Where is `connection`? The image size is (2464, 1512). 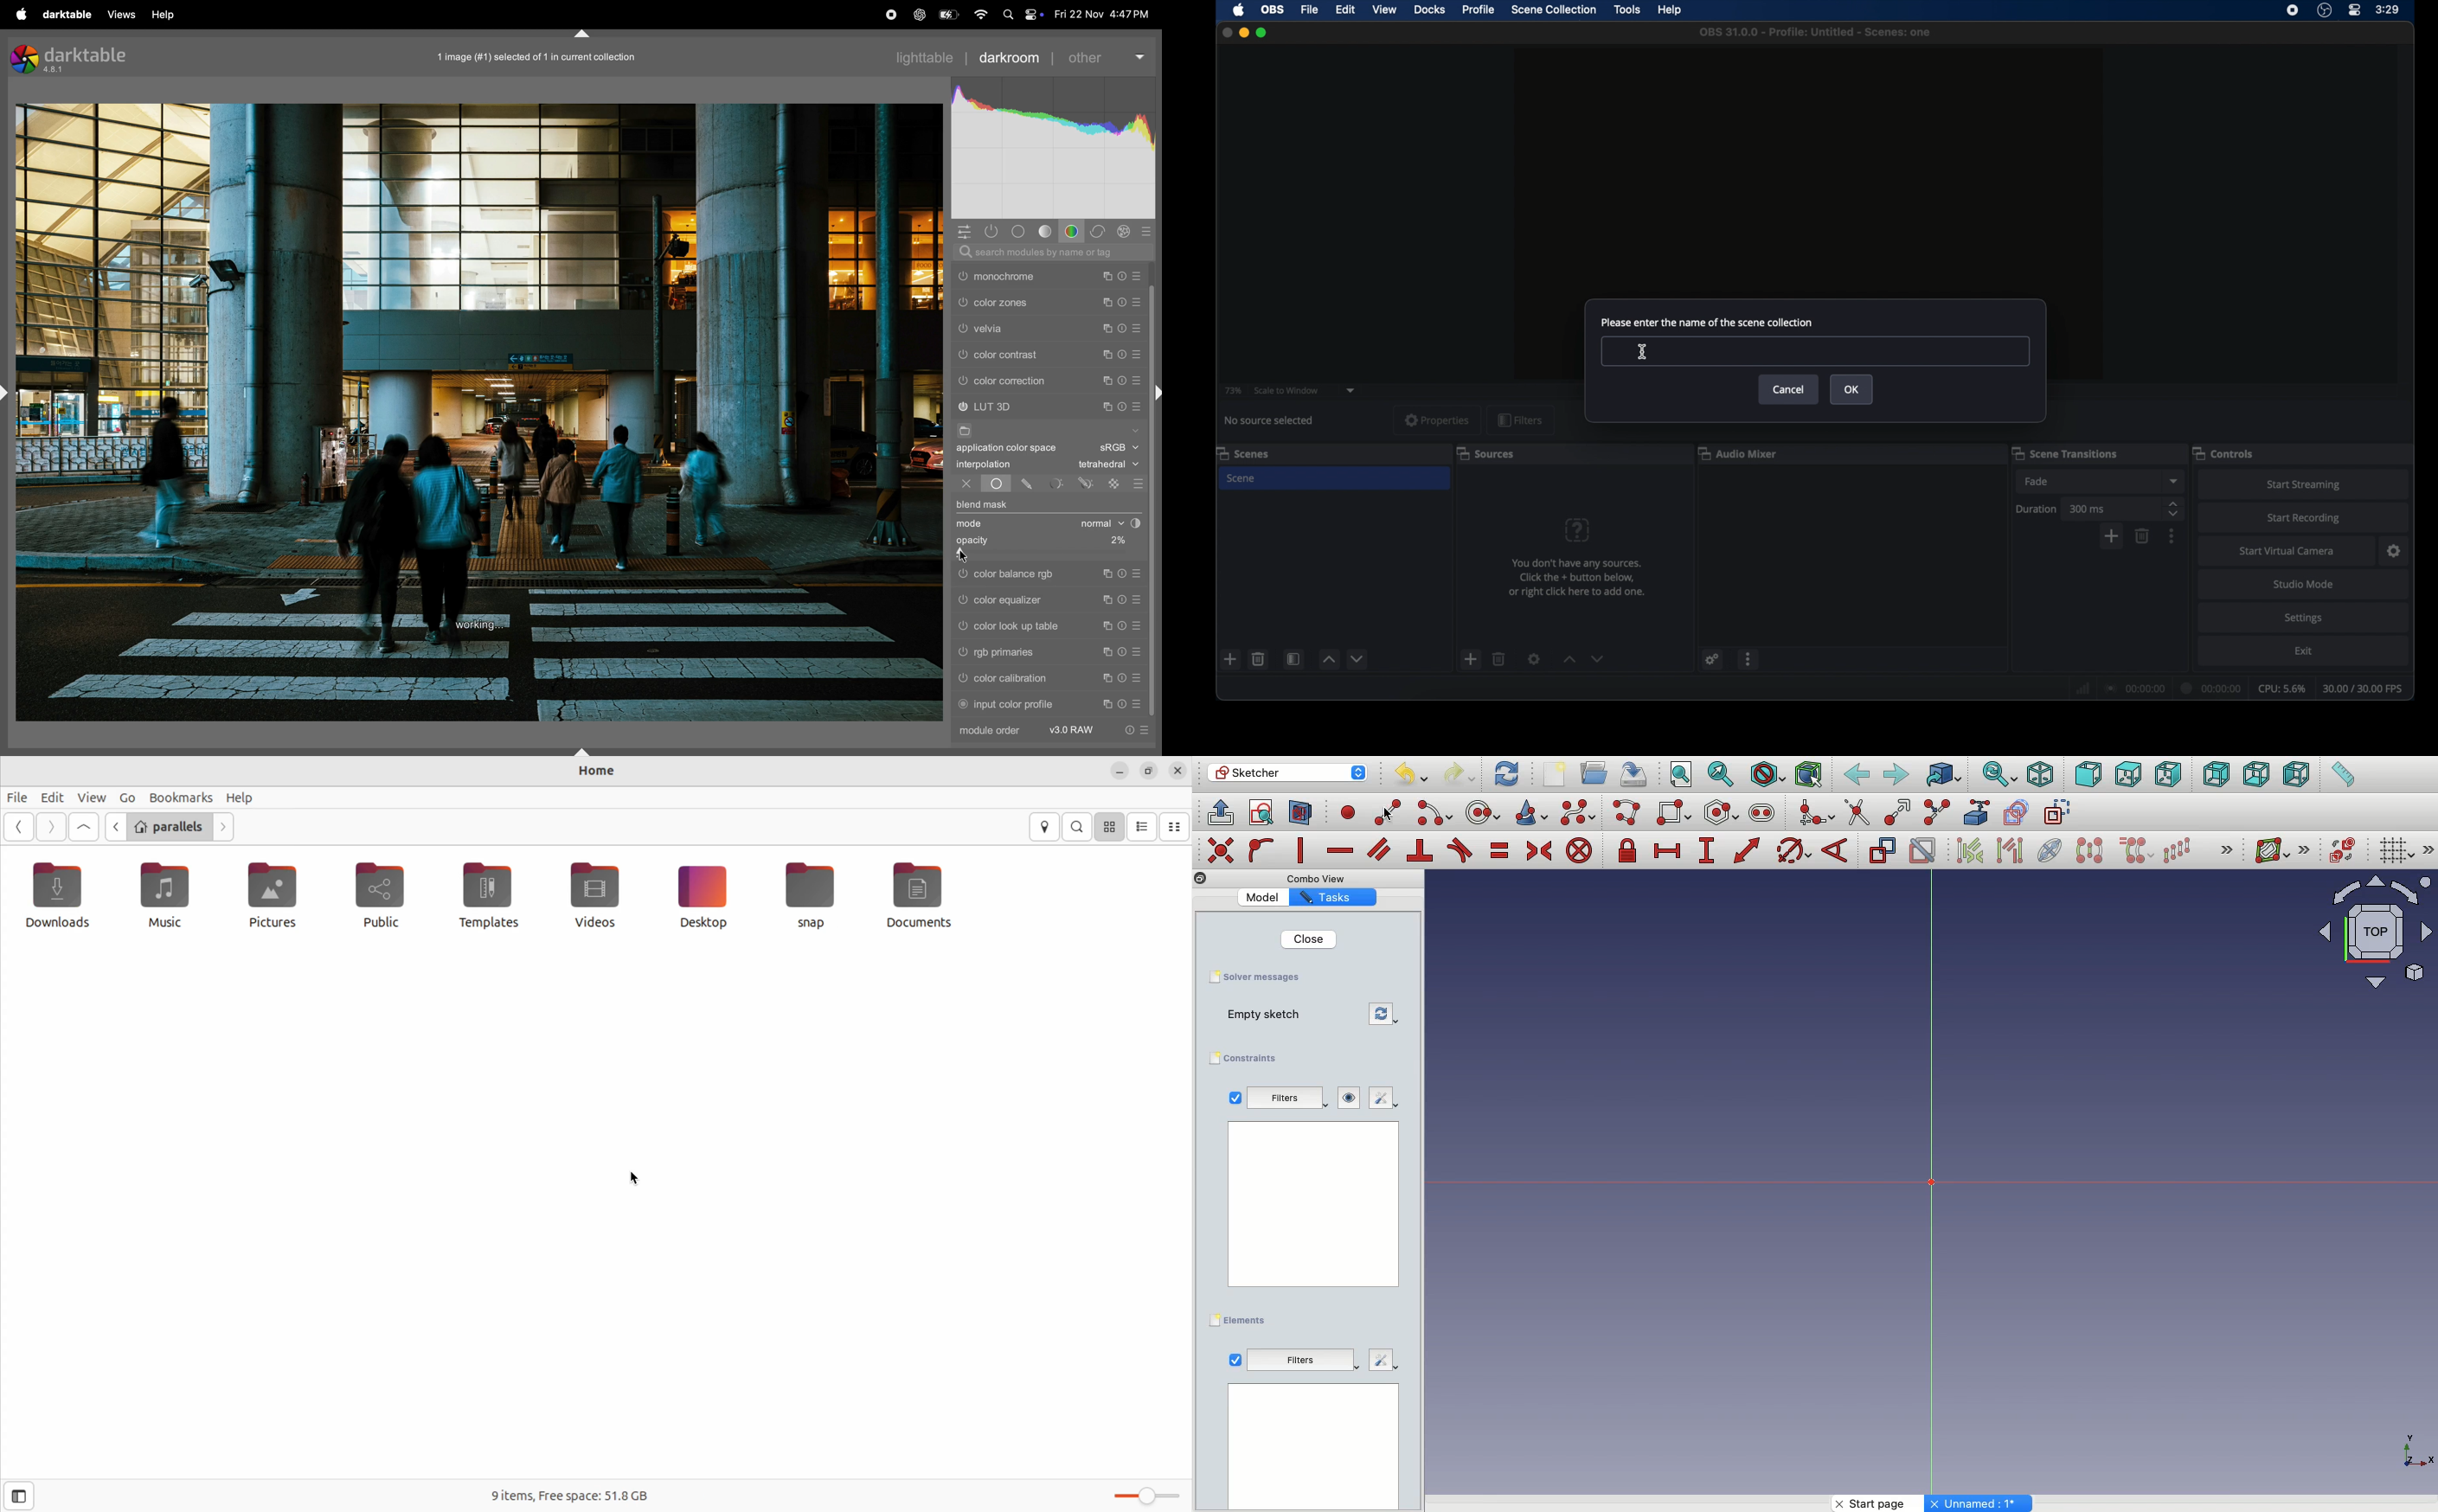
connection is located at coordinates (2133, 688).